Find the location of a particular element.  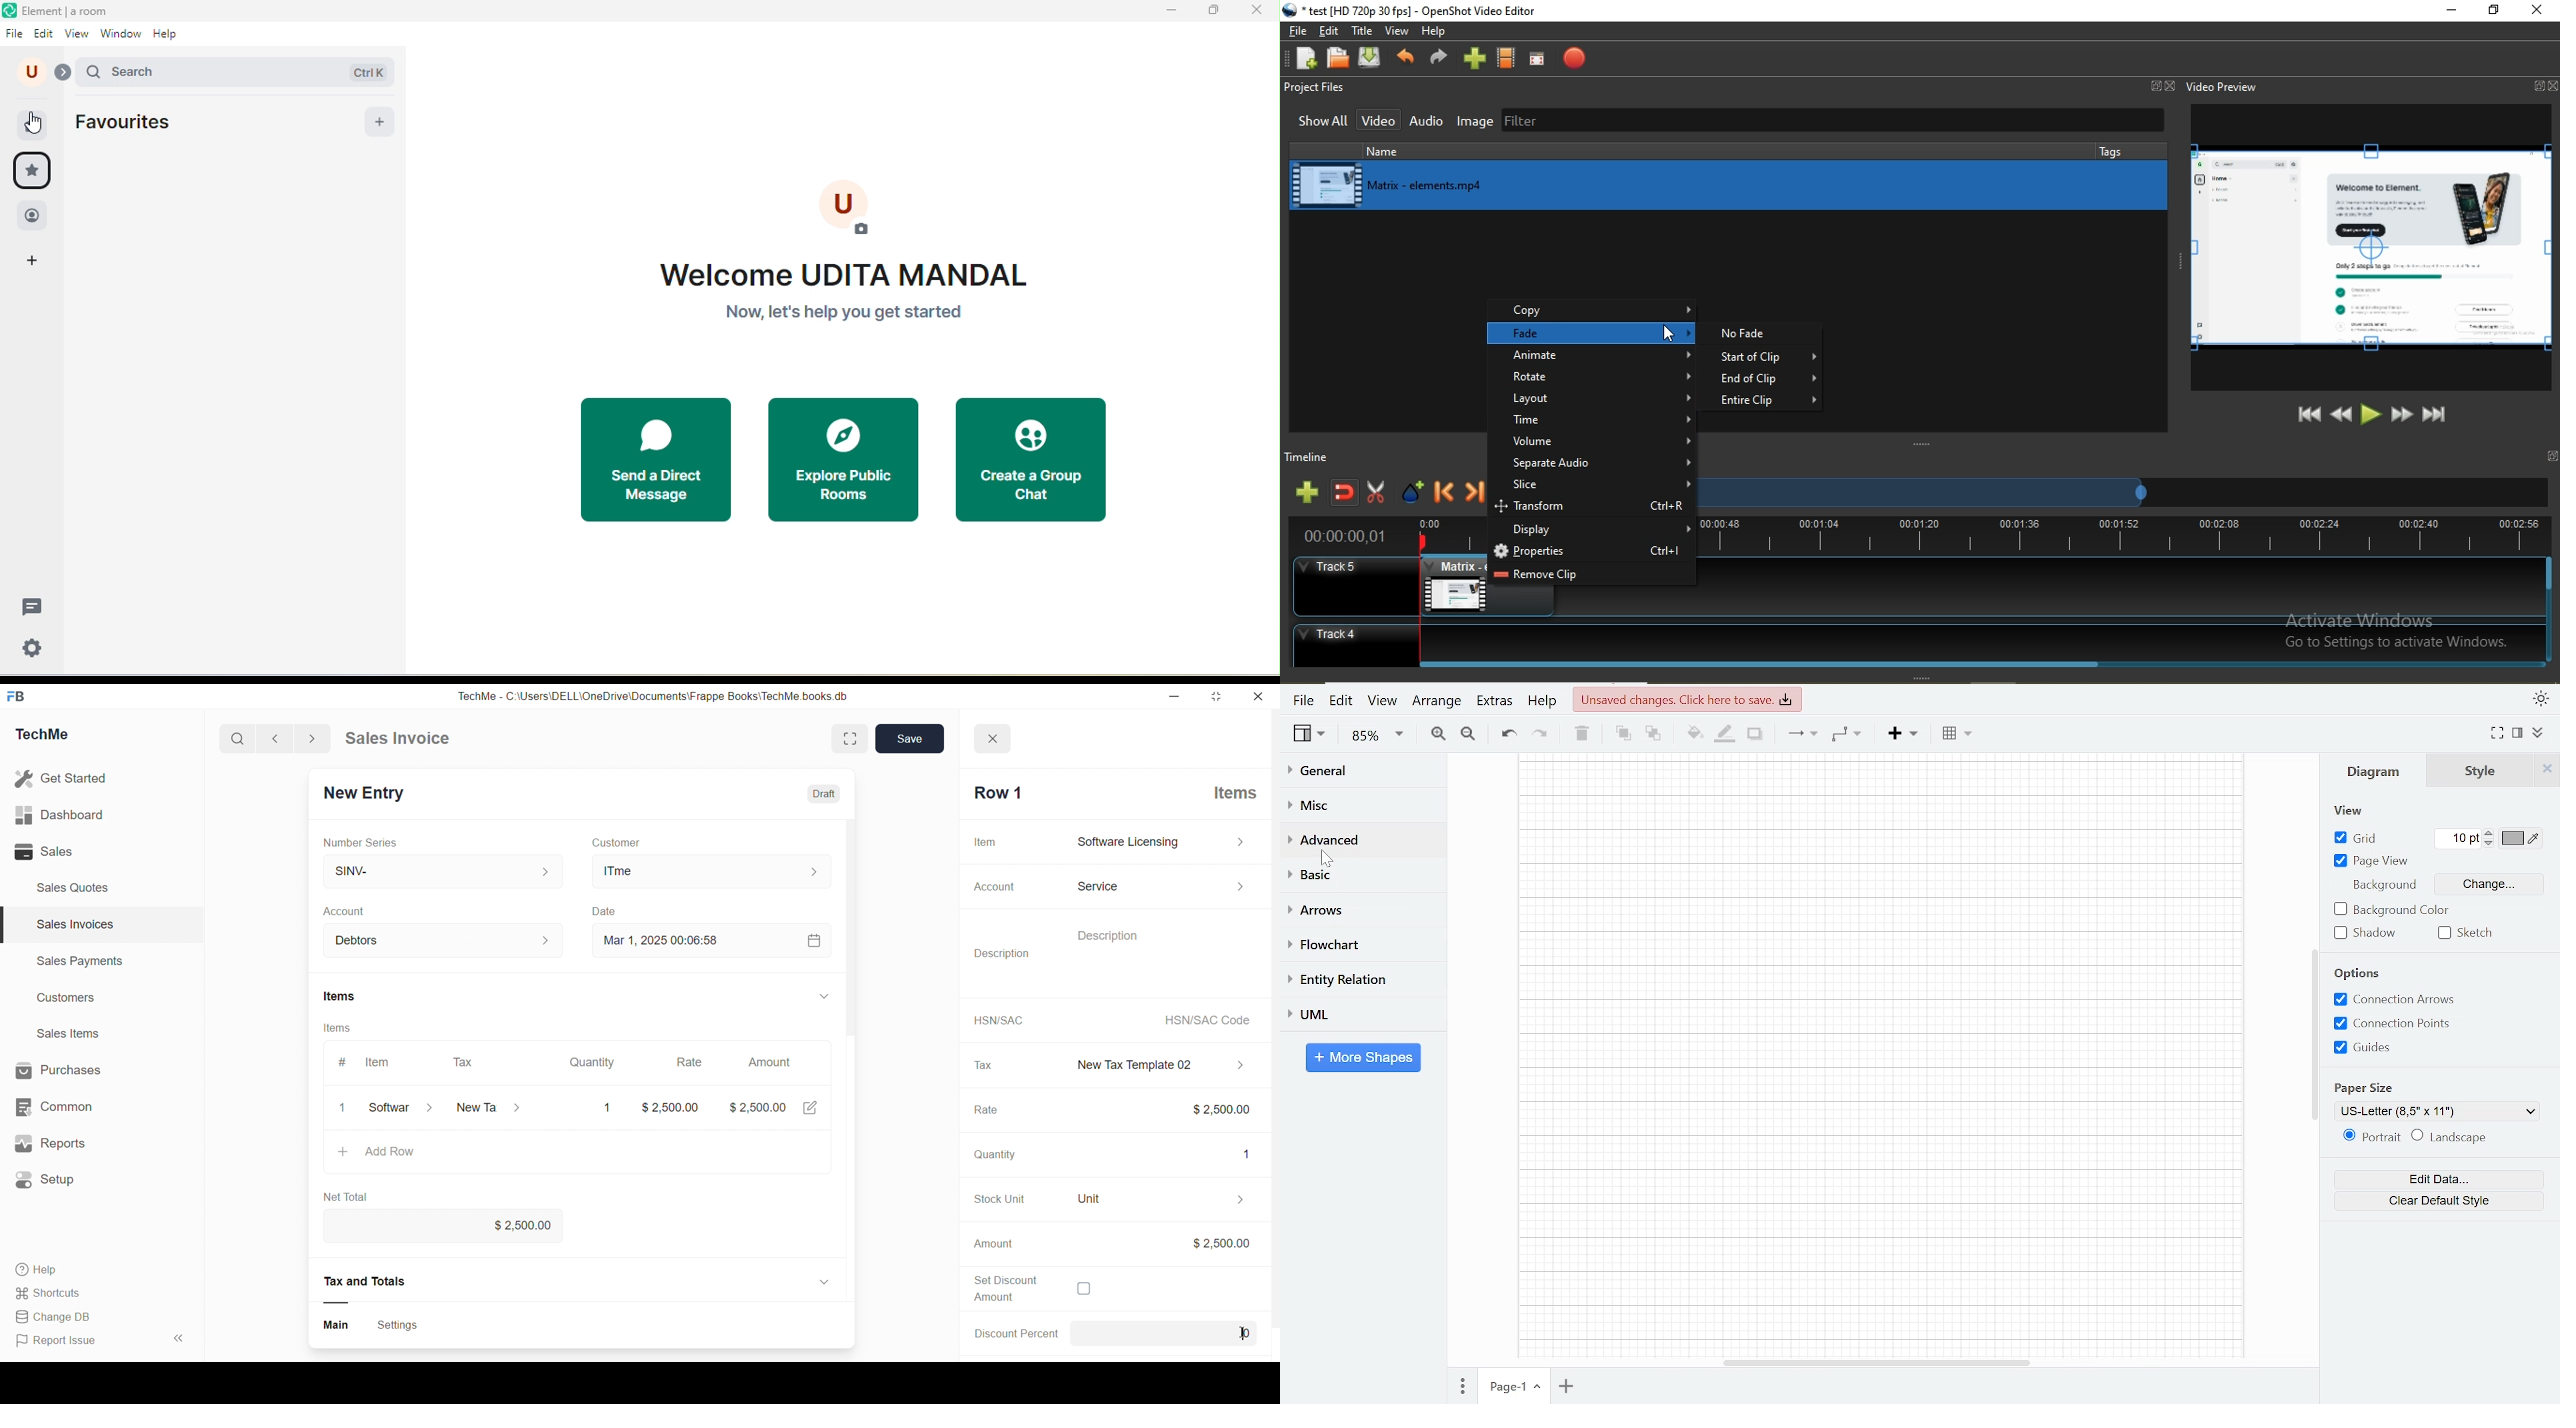

quick settings is located at coordinates (28, 648).